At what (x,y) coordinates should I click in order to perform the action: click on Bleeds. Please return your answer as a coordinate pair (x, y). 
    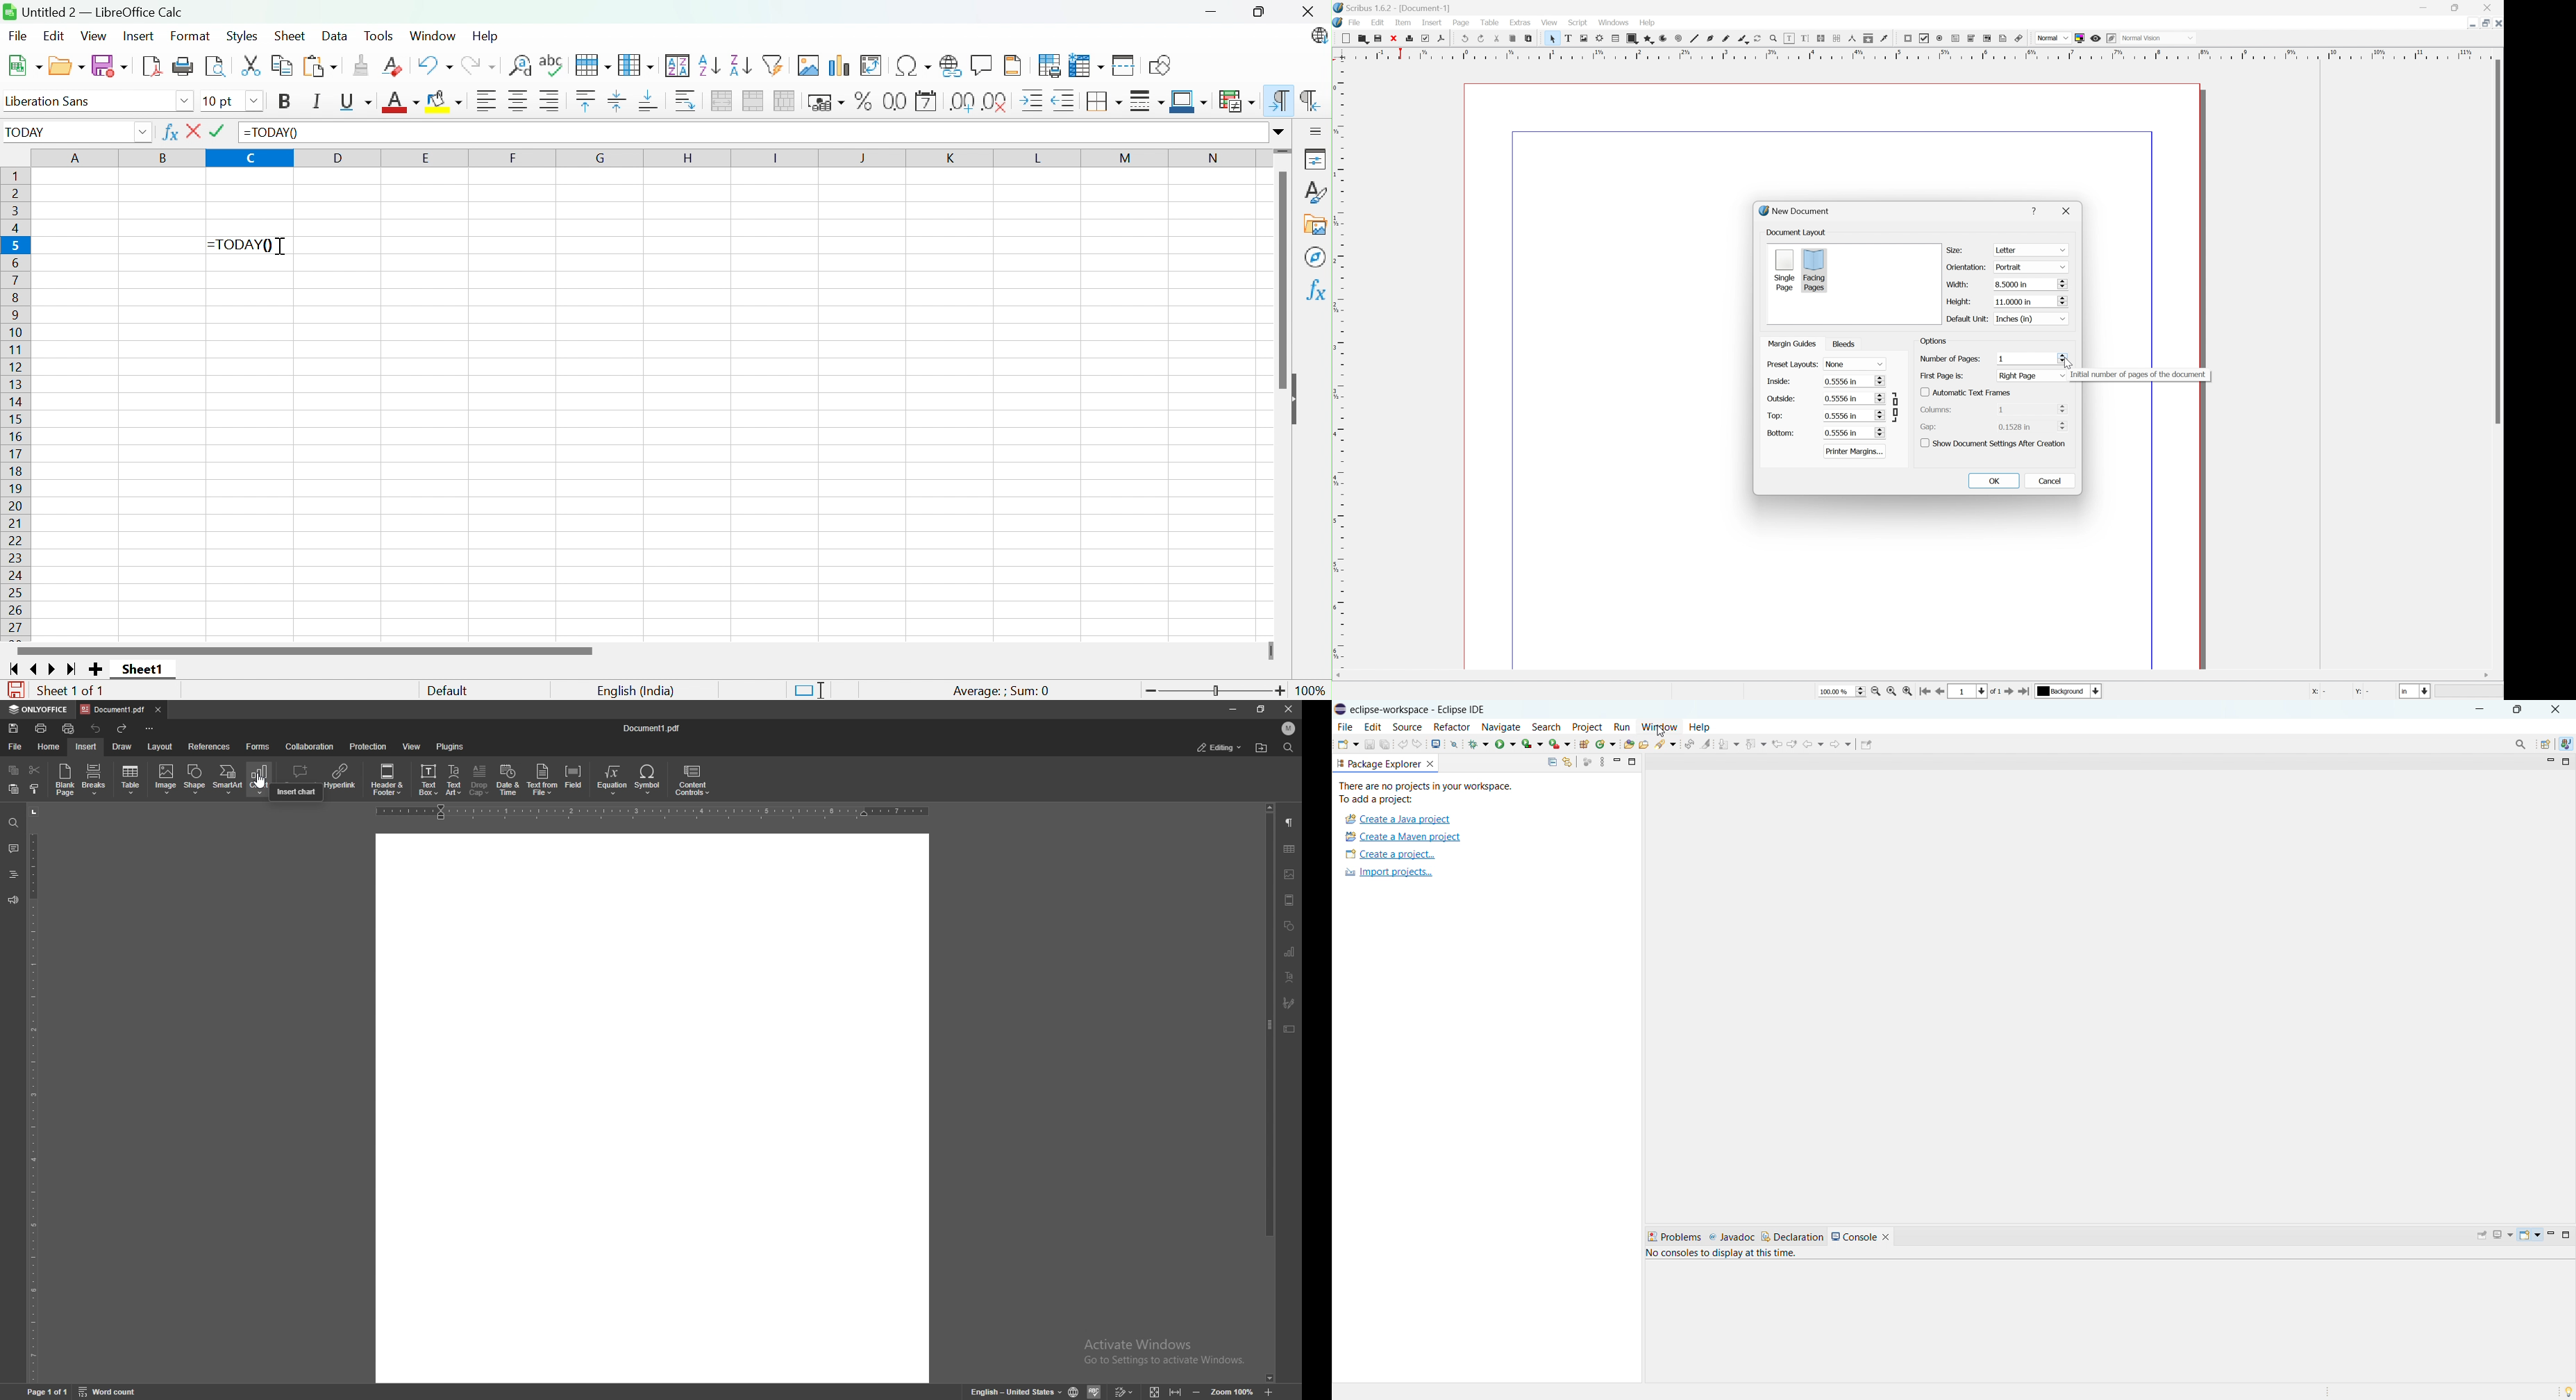
    Looking at the image, I should click on (1847, 344).